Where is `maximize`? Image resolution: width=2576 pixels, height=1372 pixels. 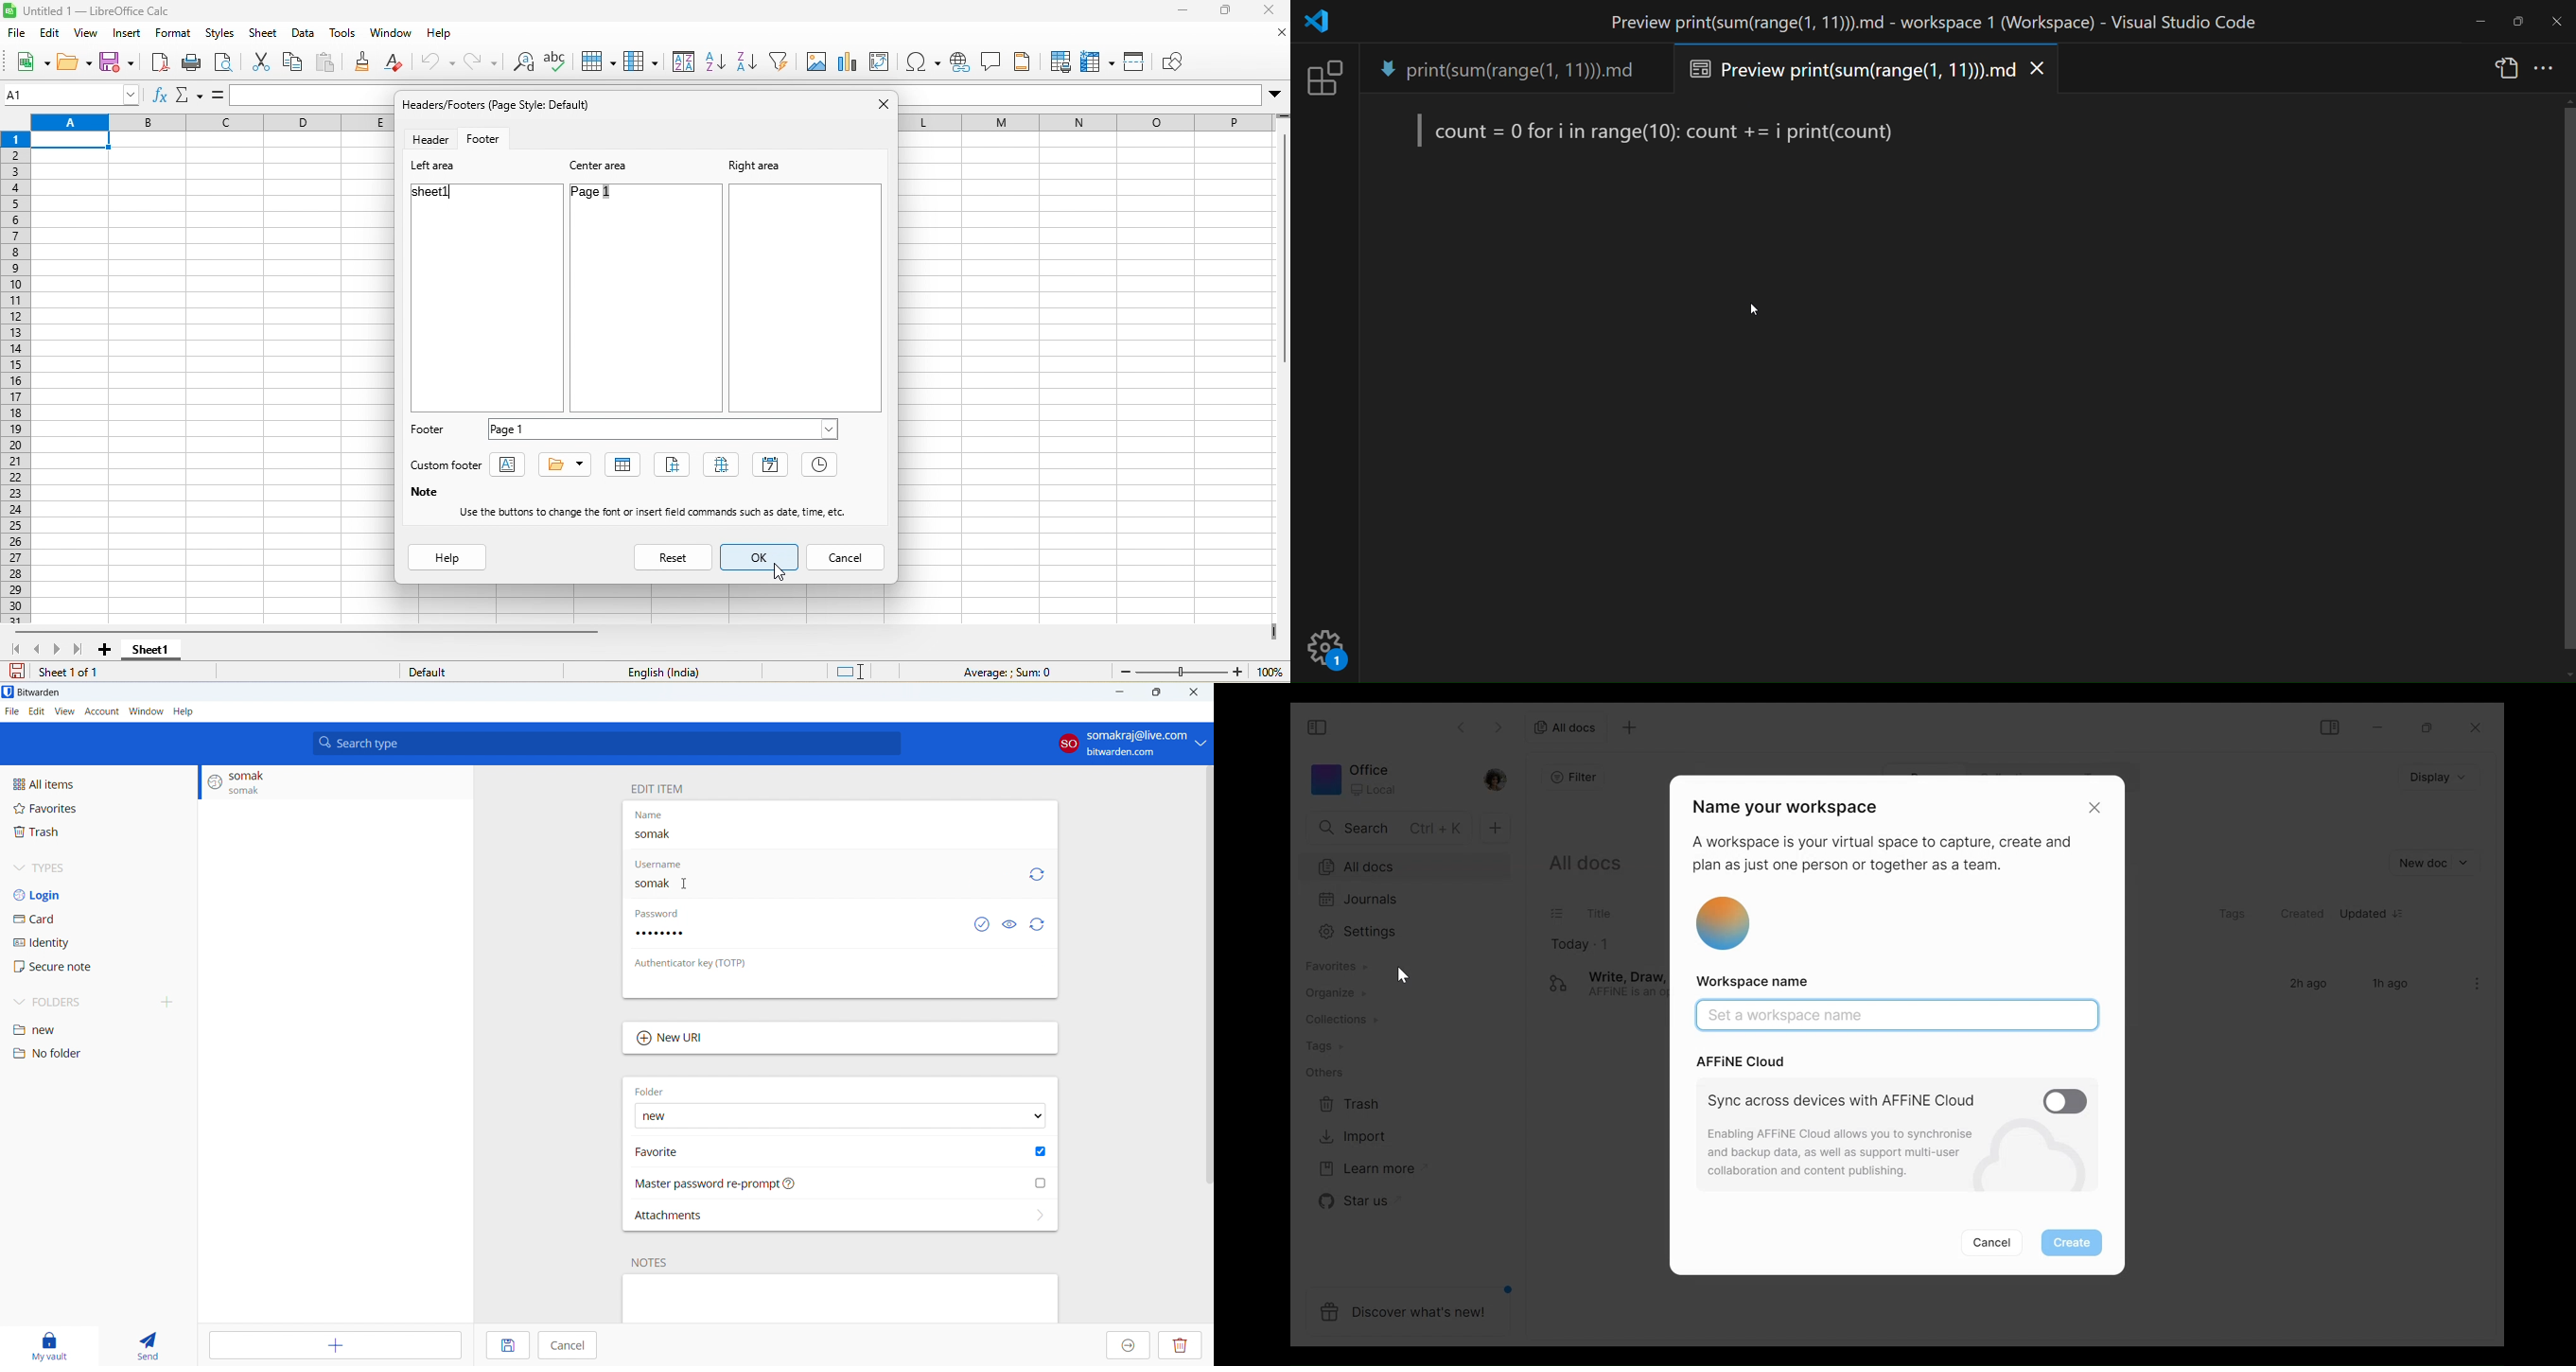 maximize is located at coordinates (2514, 21).